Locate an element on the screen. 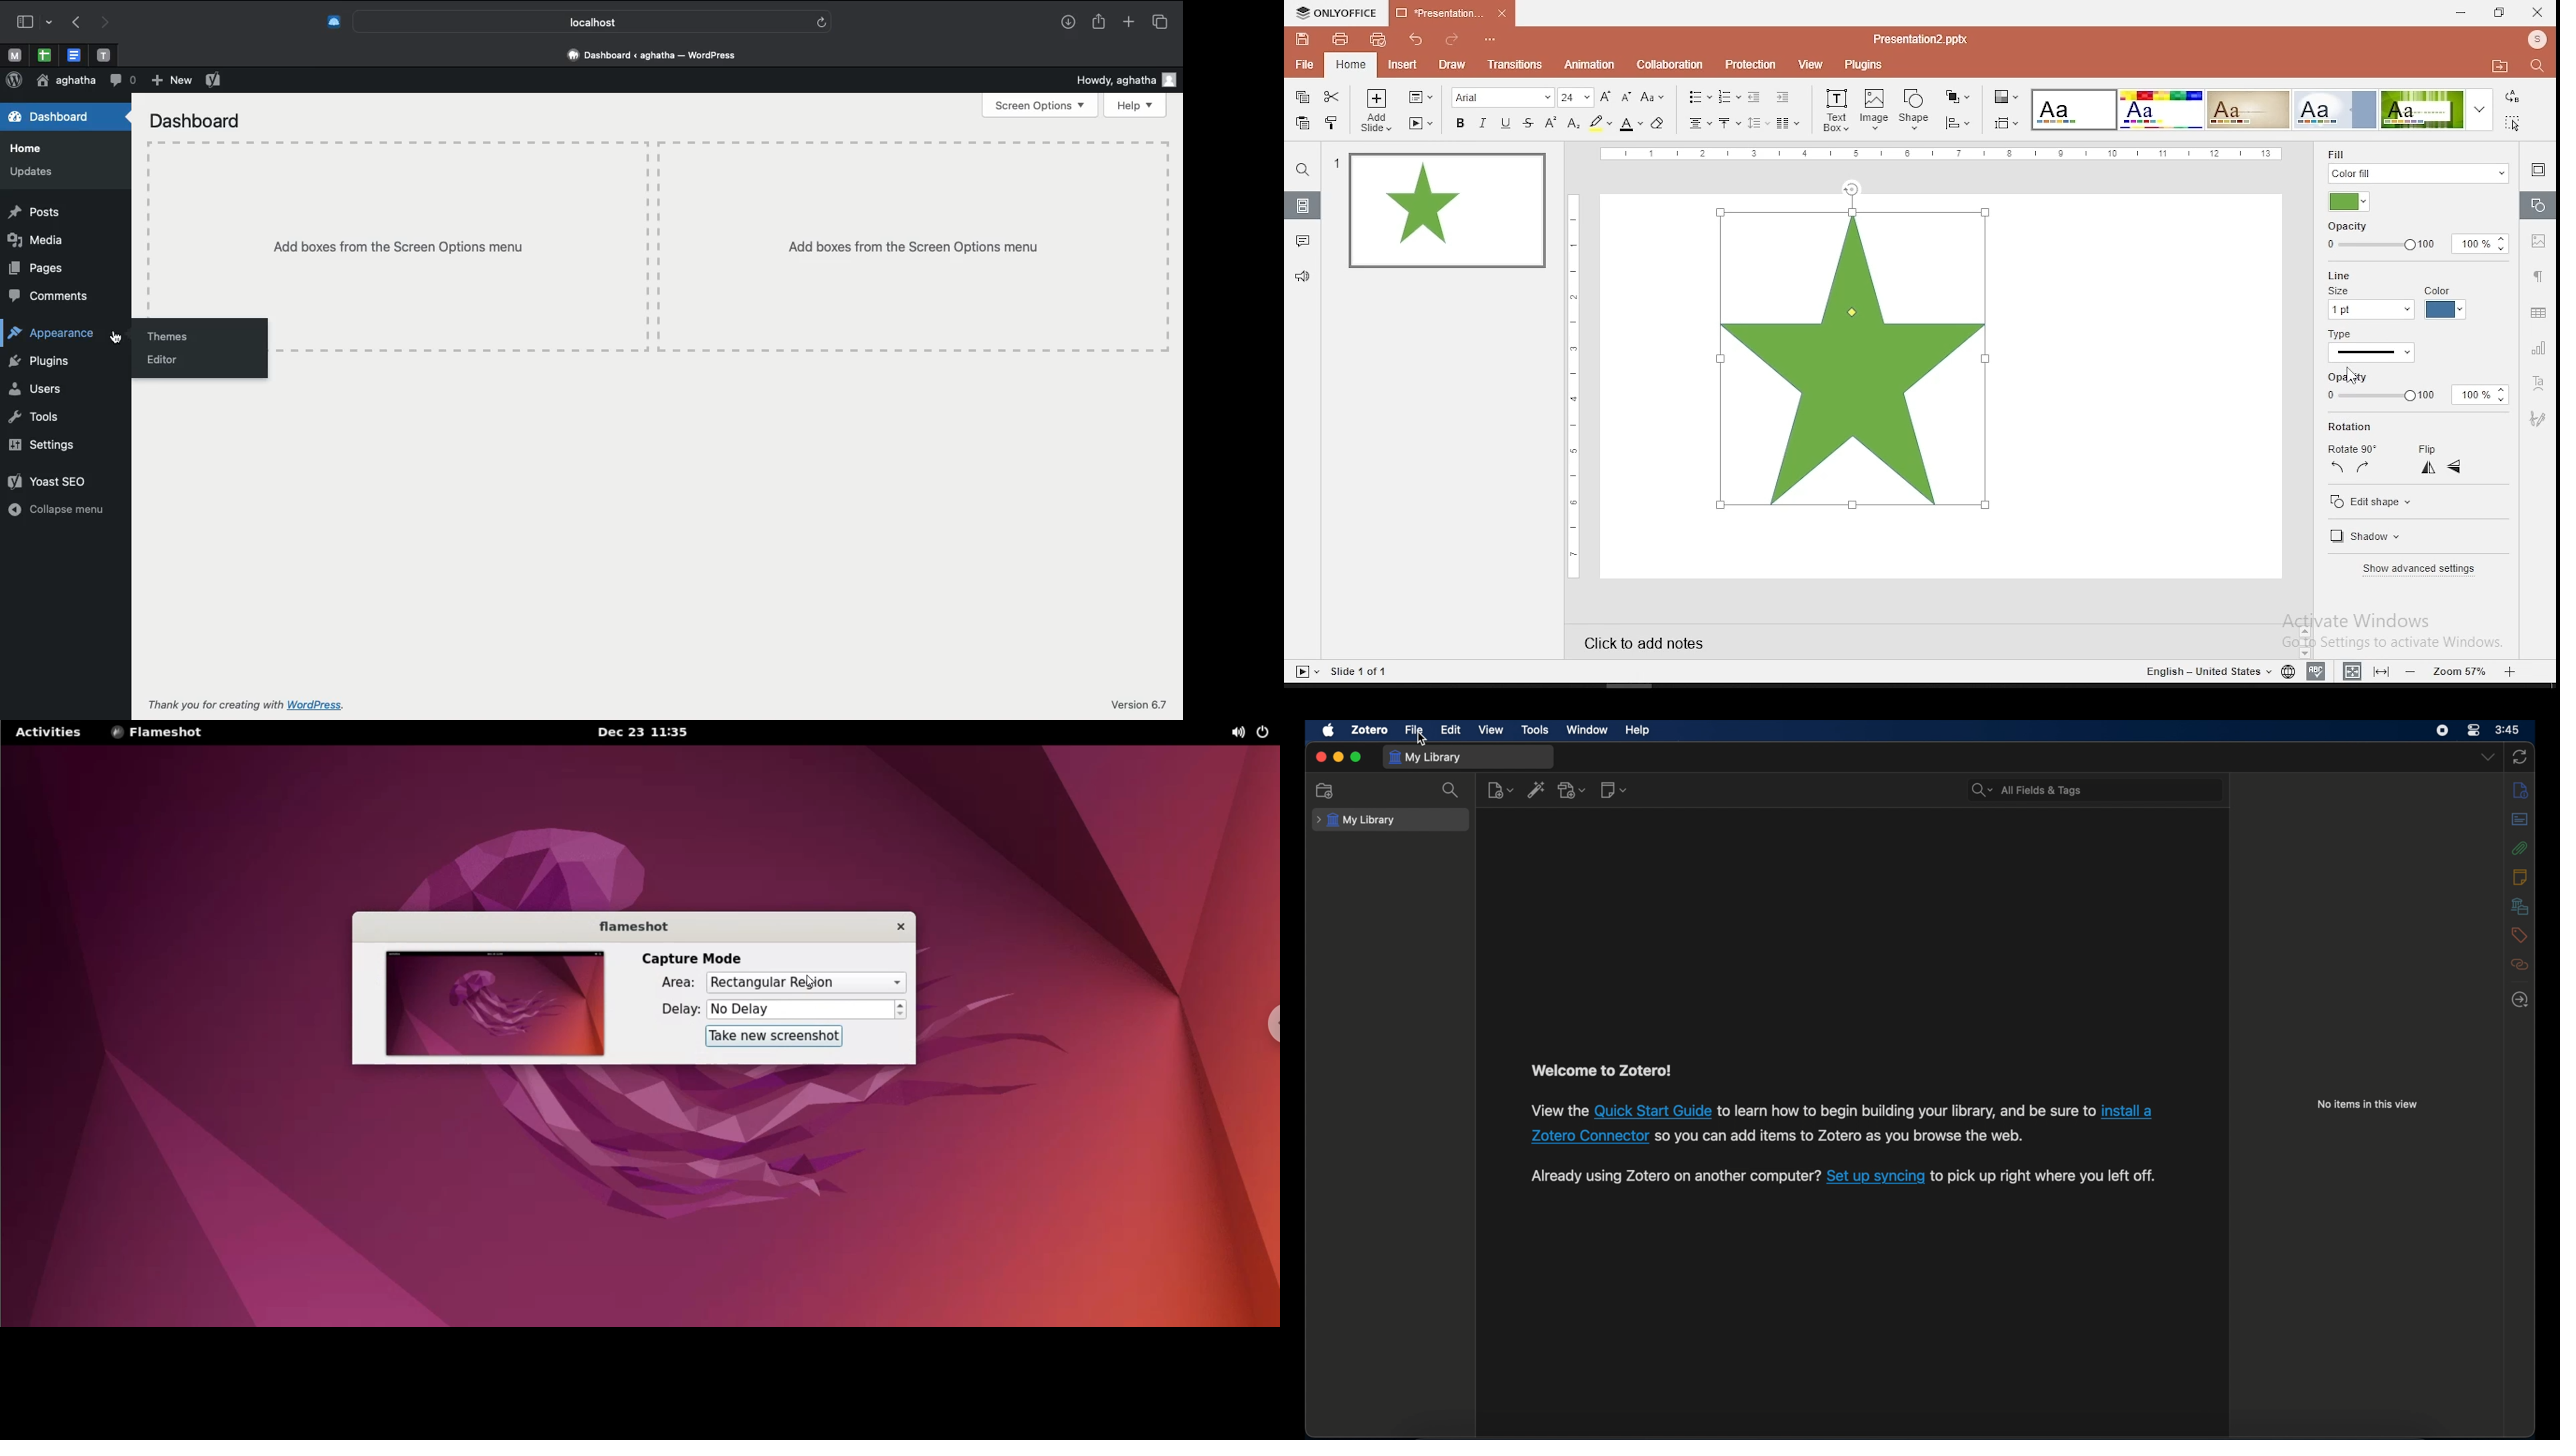 This screenshot has height=1456, width=2576. apple is located at coordinates (1329, 731).